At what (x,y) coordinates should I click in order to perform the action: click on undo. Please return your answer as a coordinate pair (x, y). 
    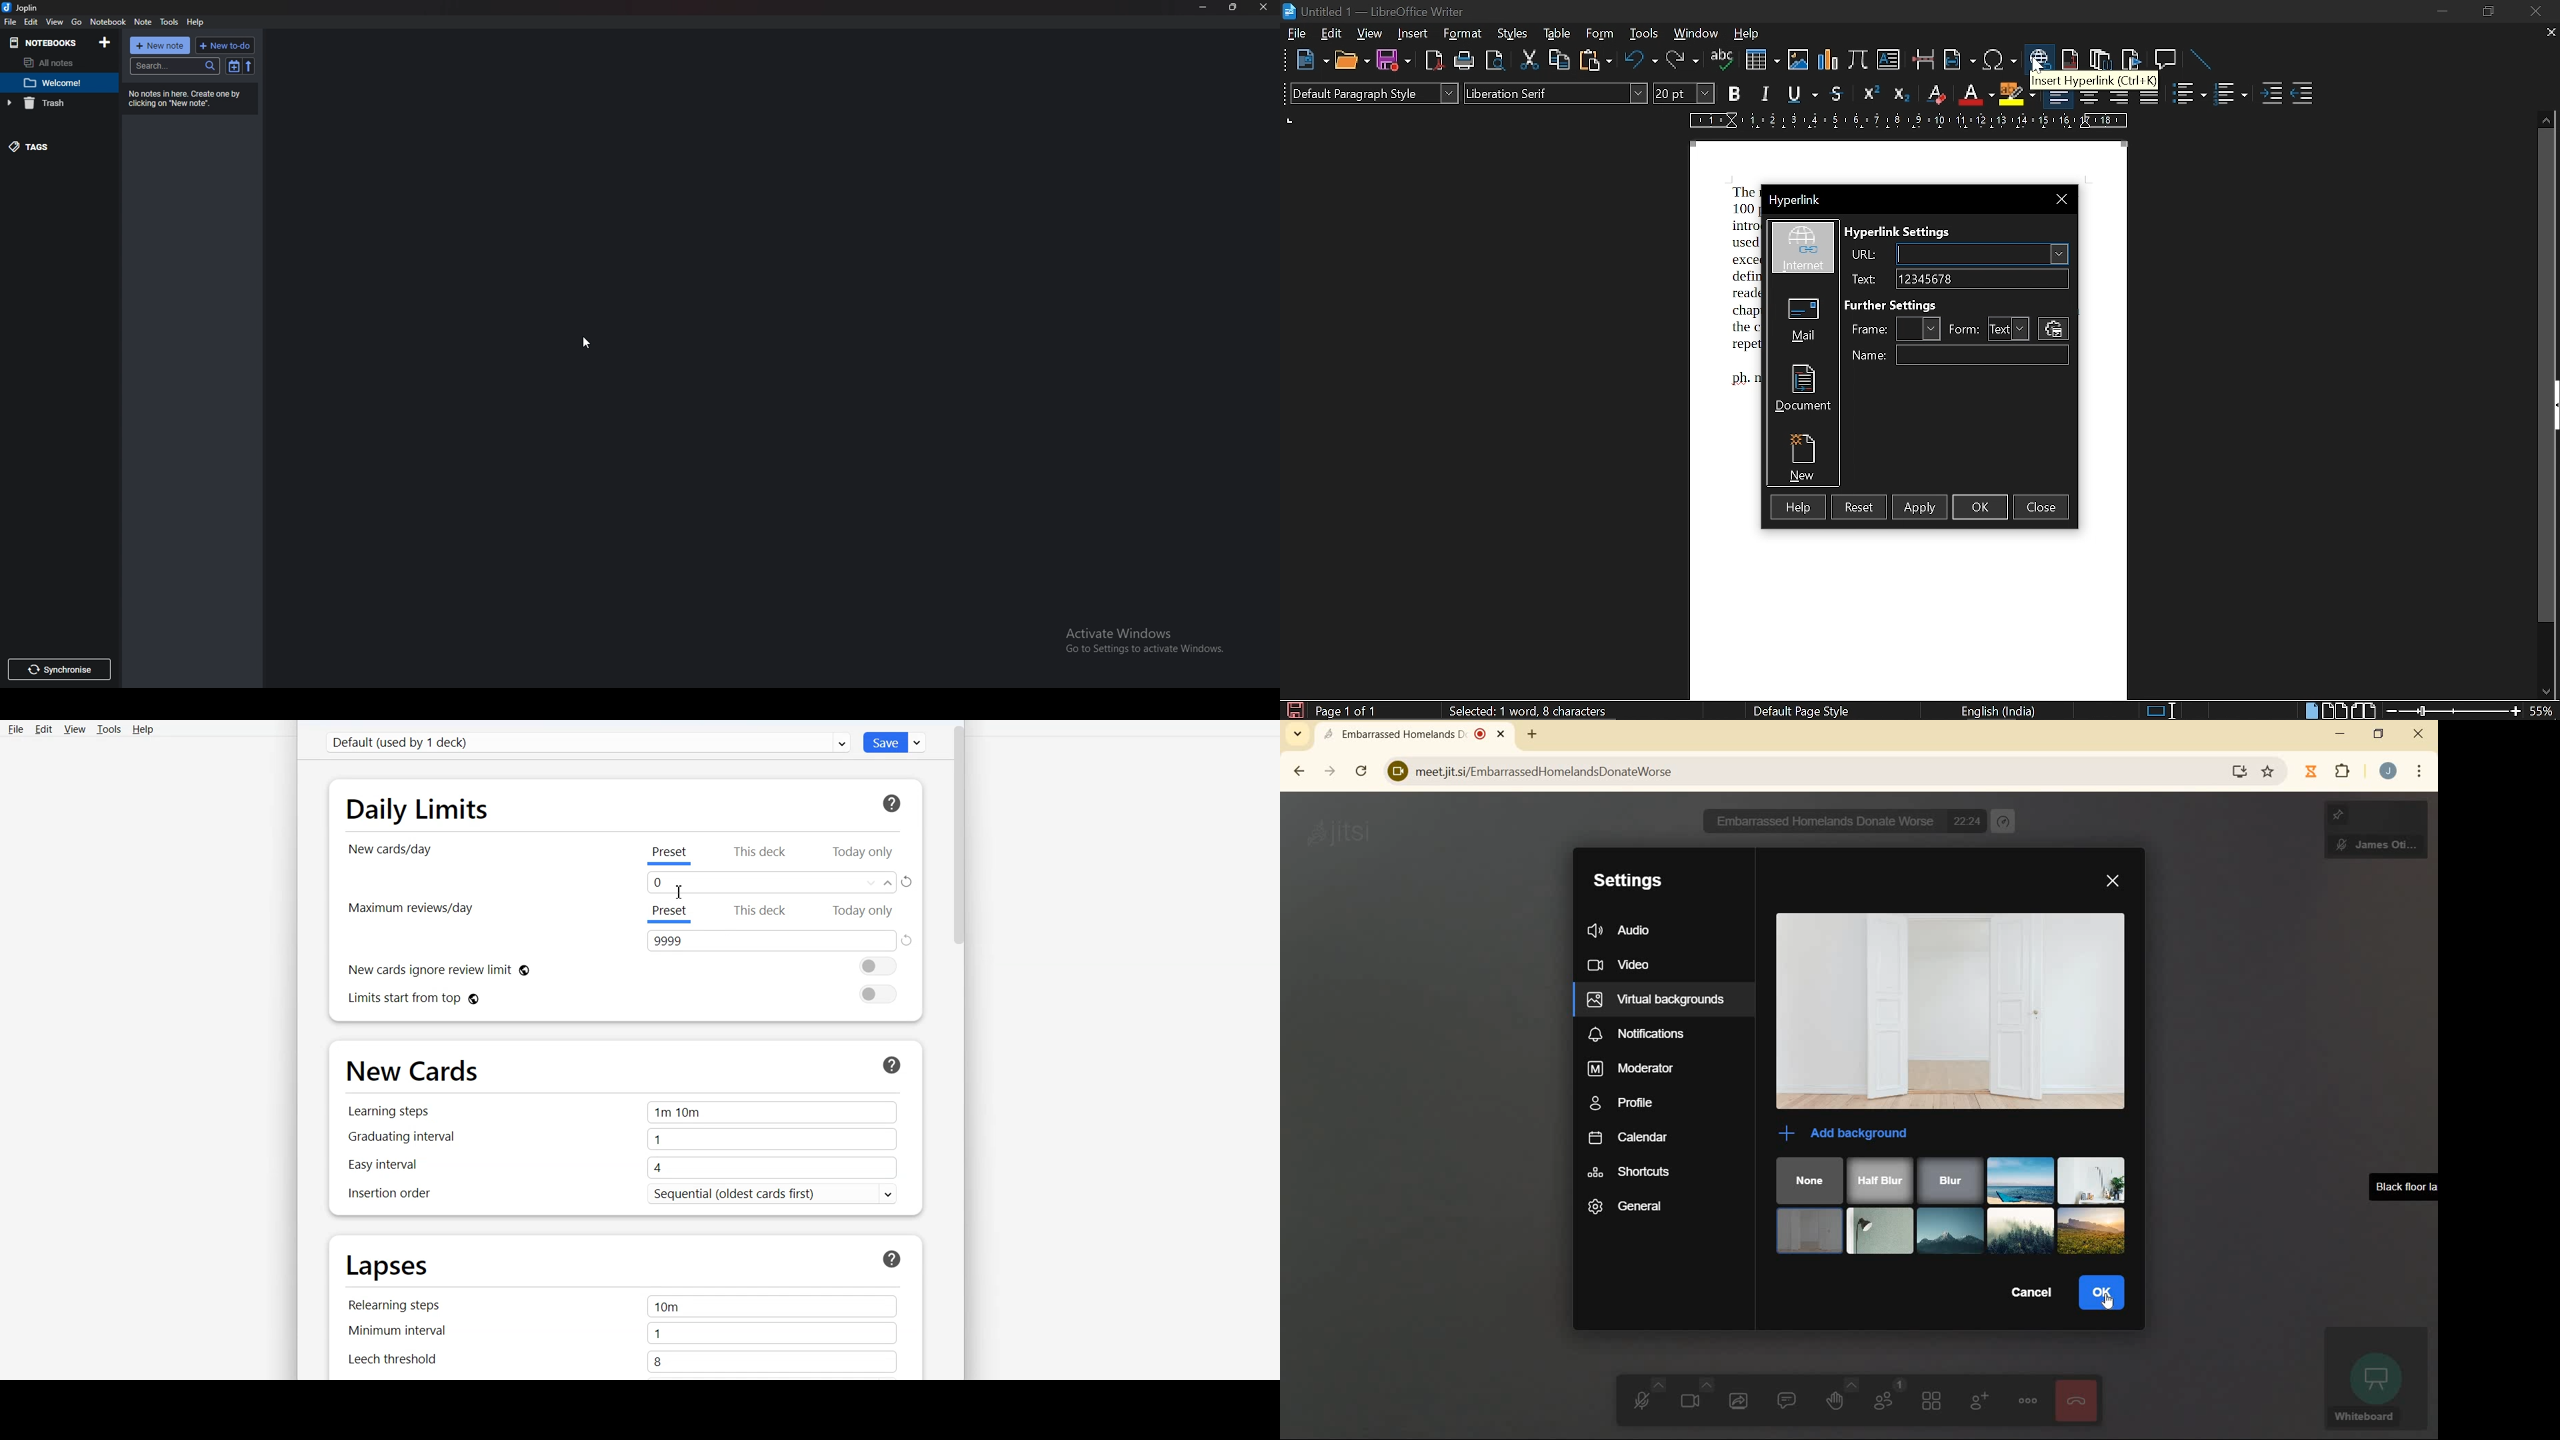
    Looking at the image, I should click on (1638, 63).